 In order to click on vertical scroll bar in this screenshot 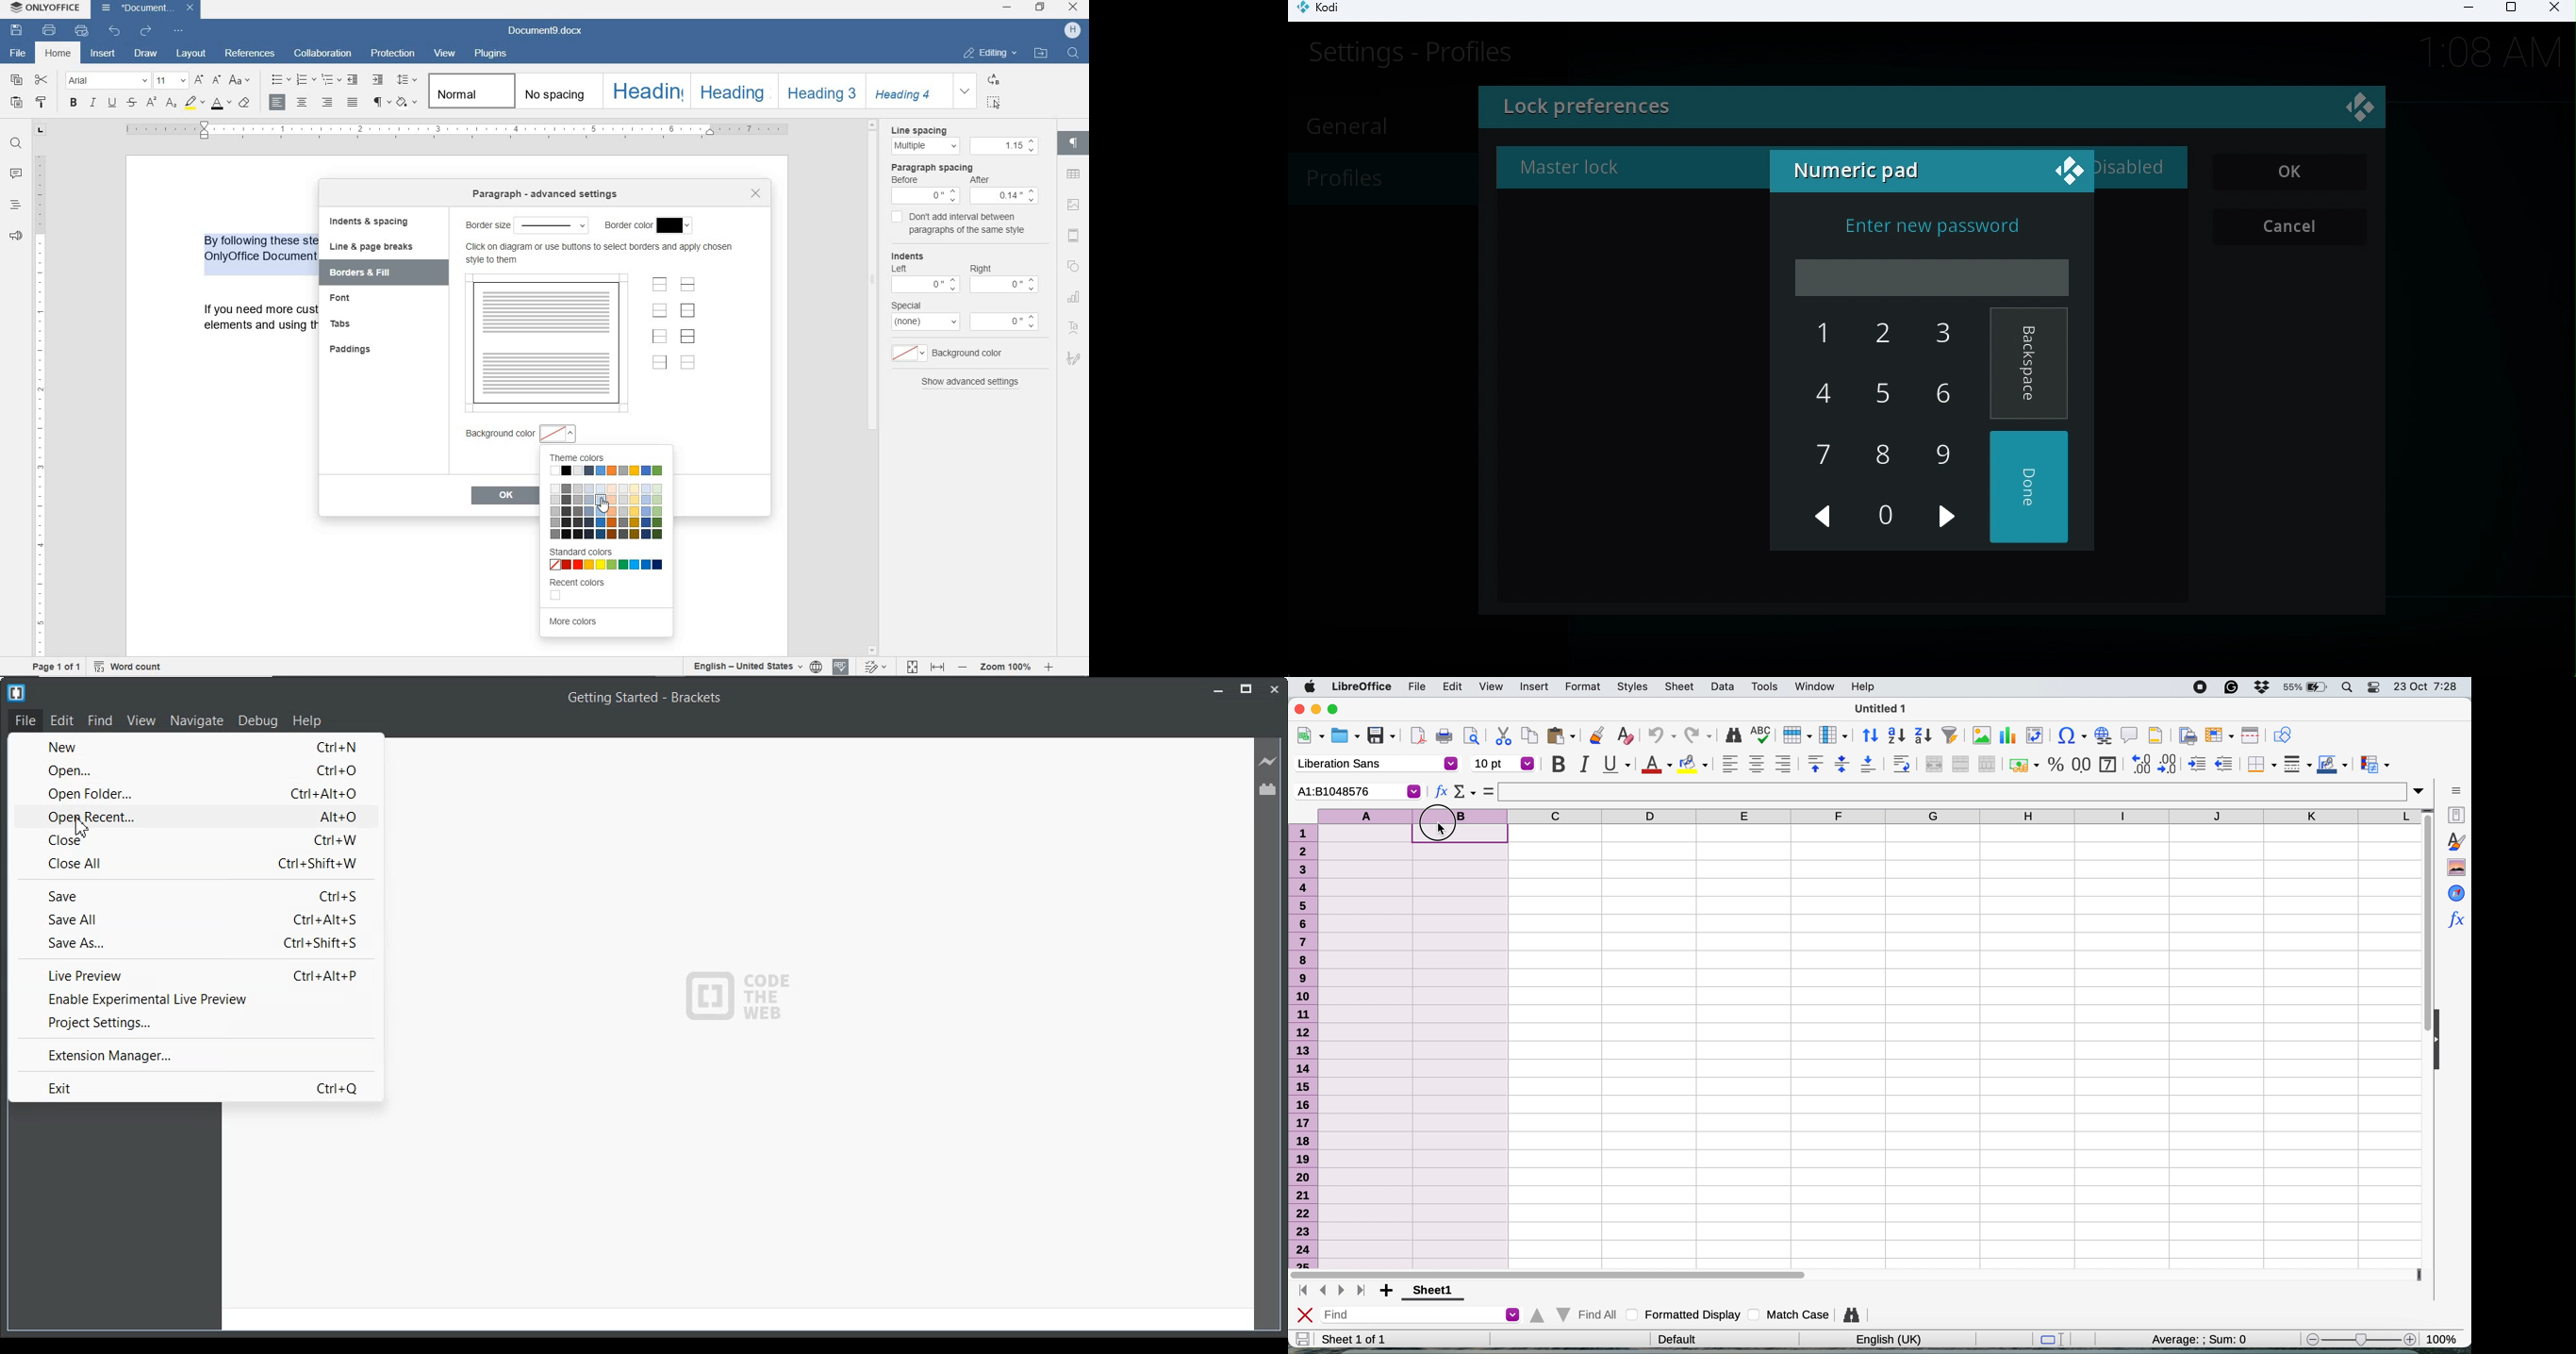, I will do `click(2426, 928)`.